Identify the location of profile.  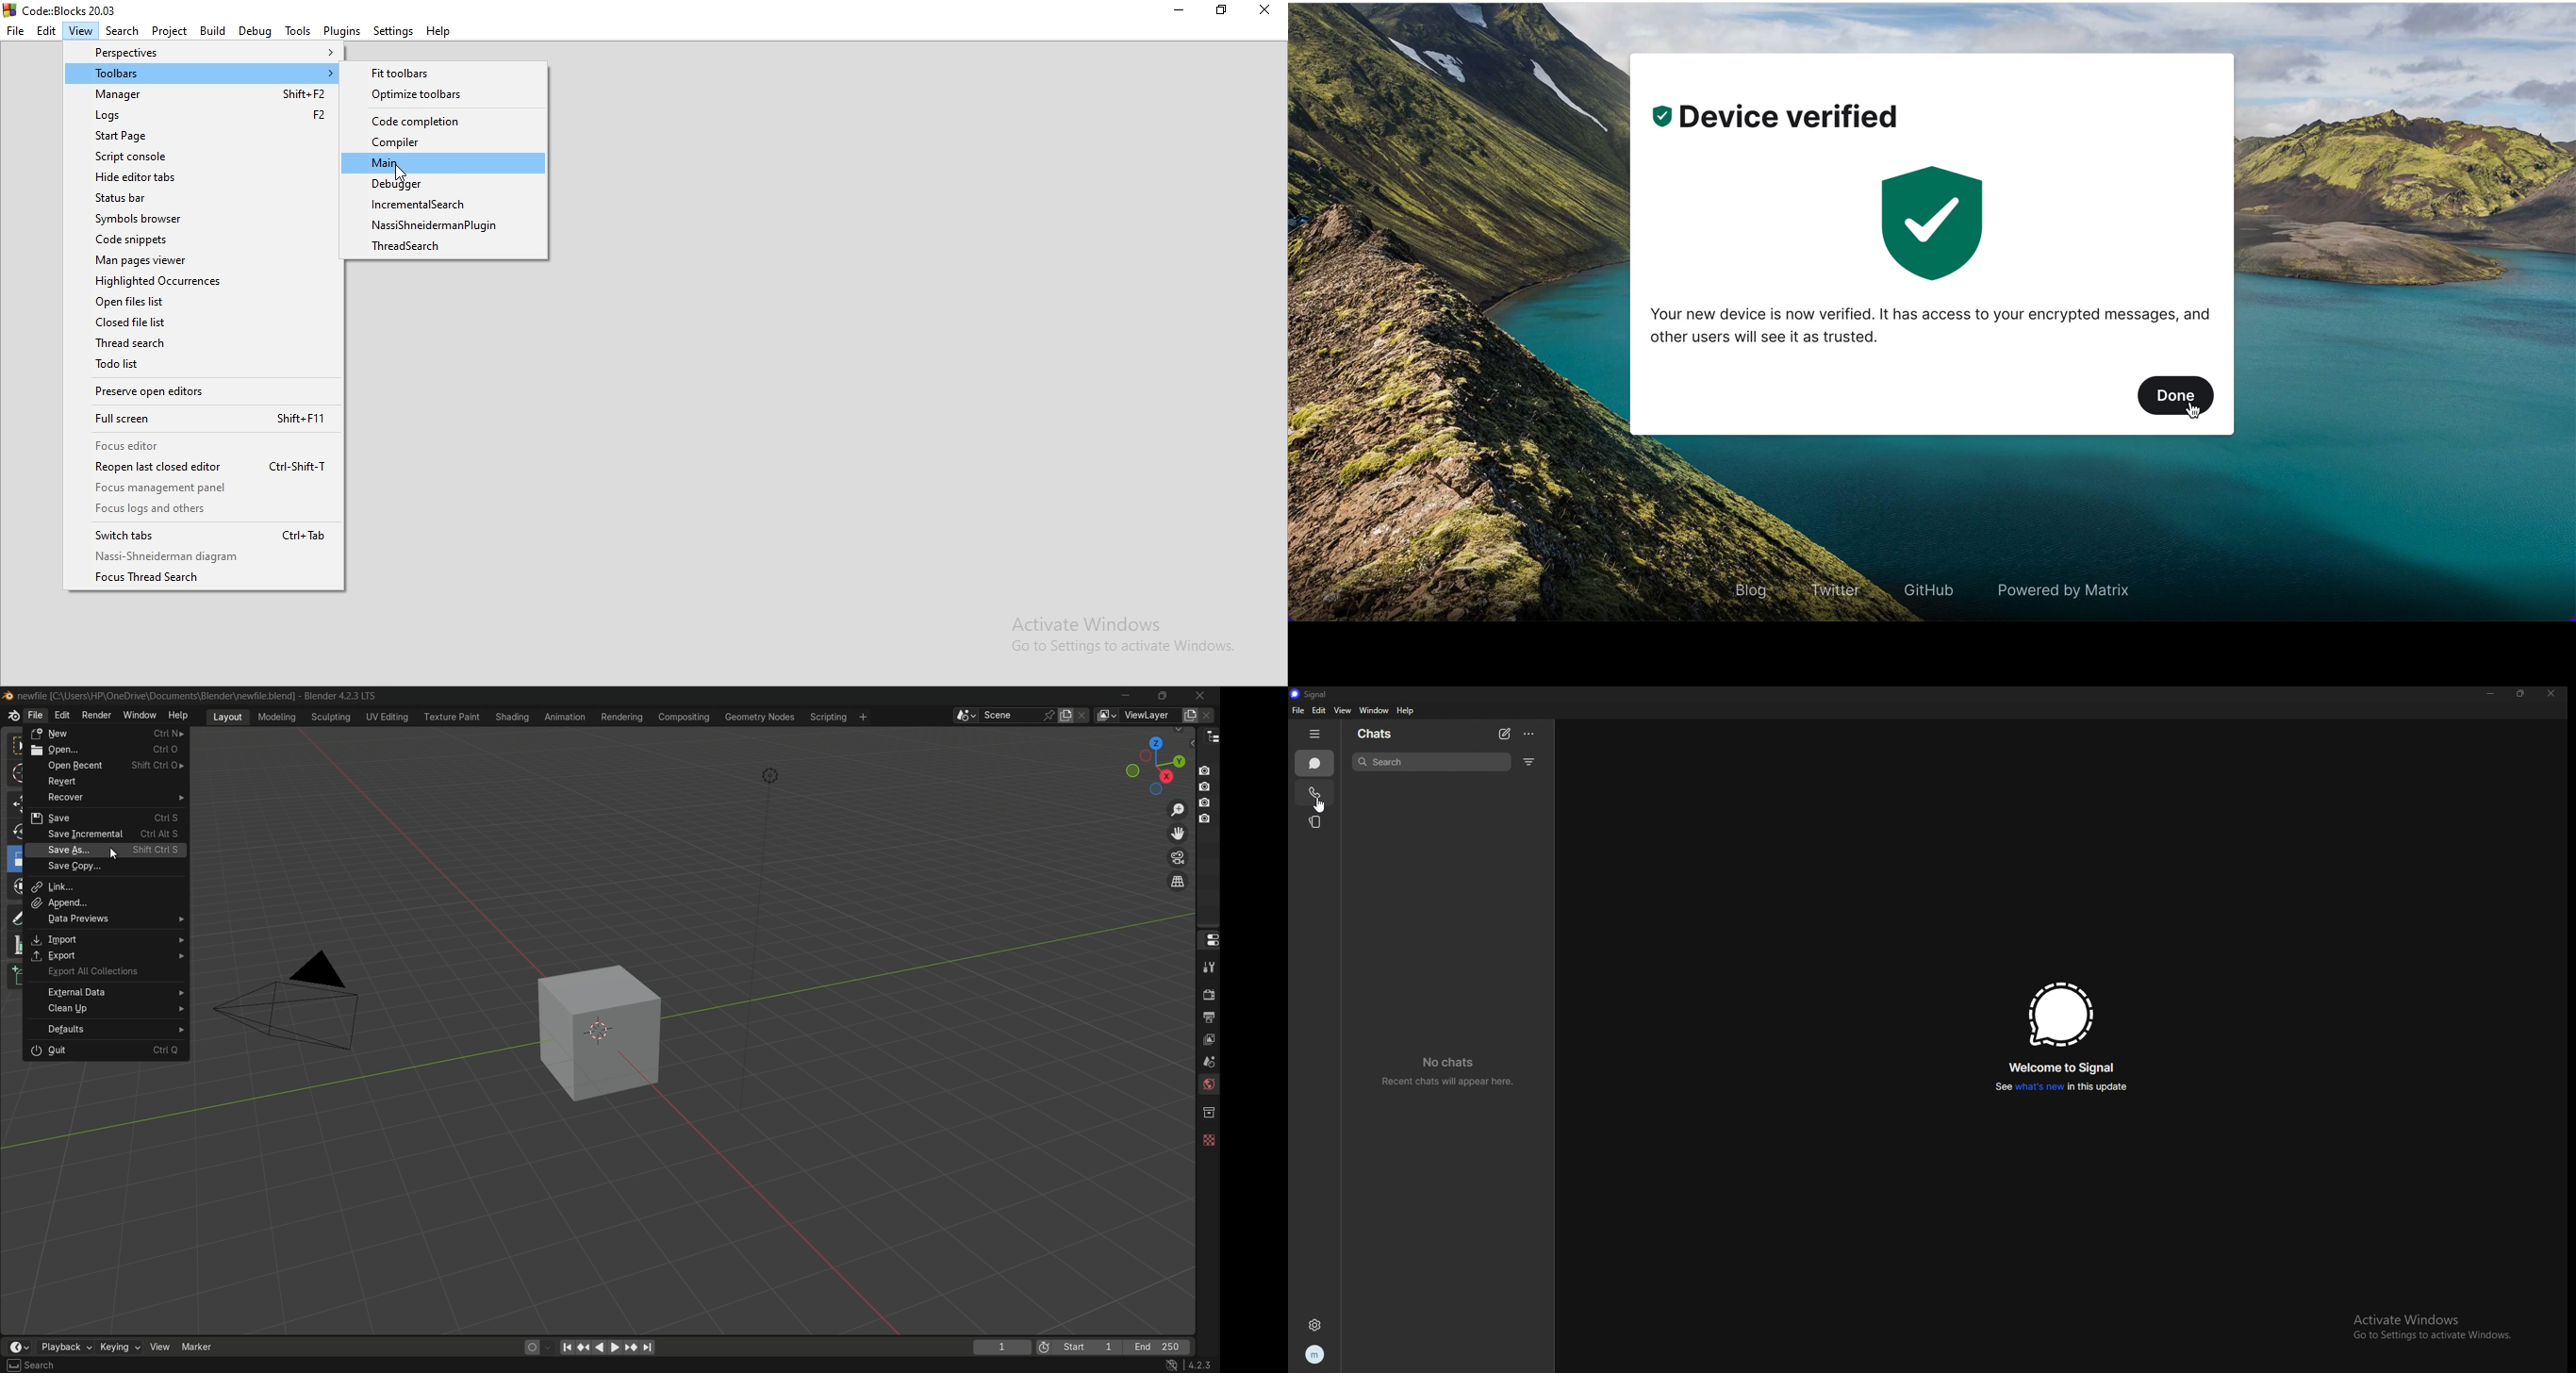
(1315, 1355).